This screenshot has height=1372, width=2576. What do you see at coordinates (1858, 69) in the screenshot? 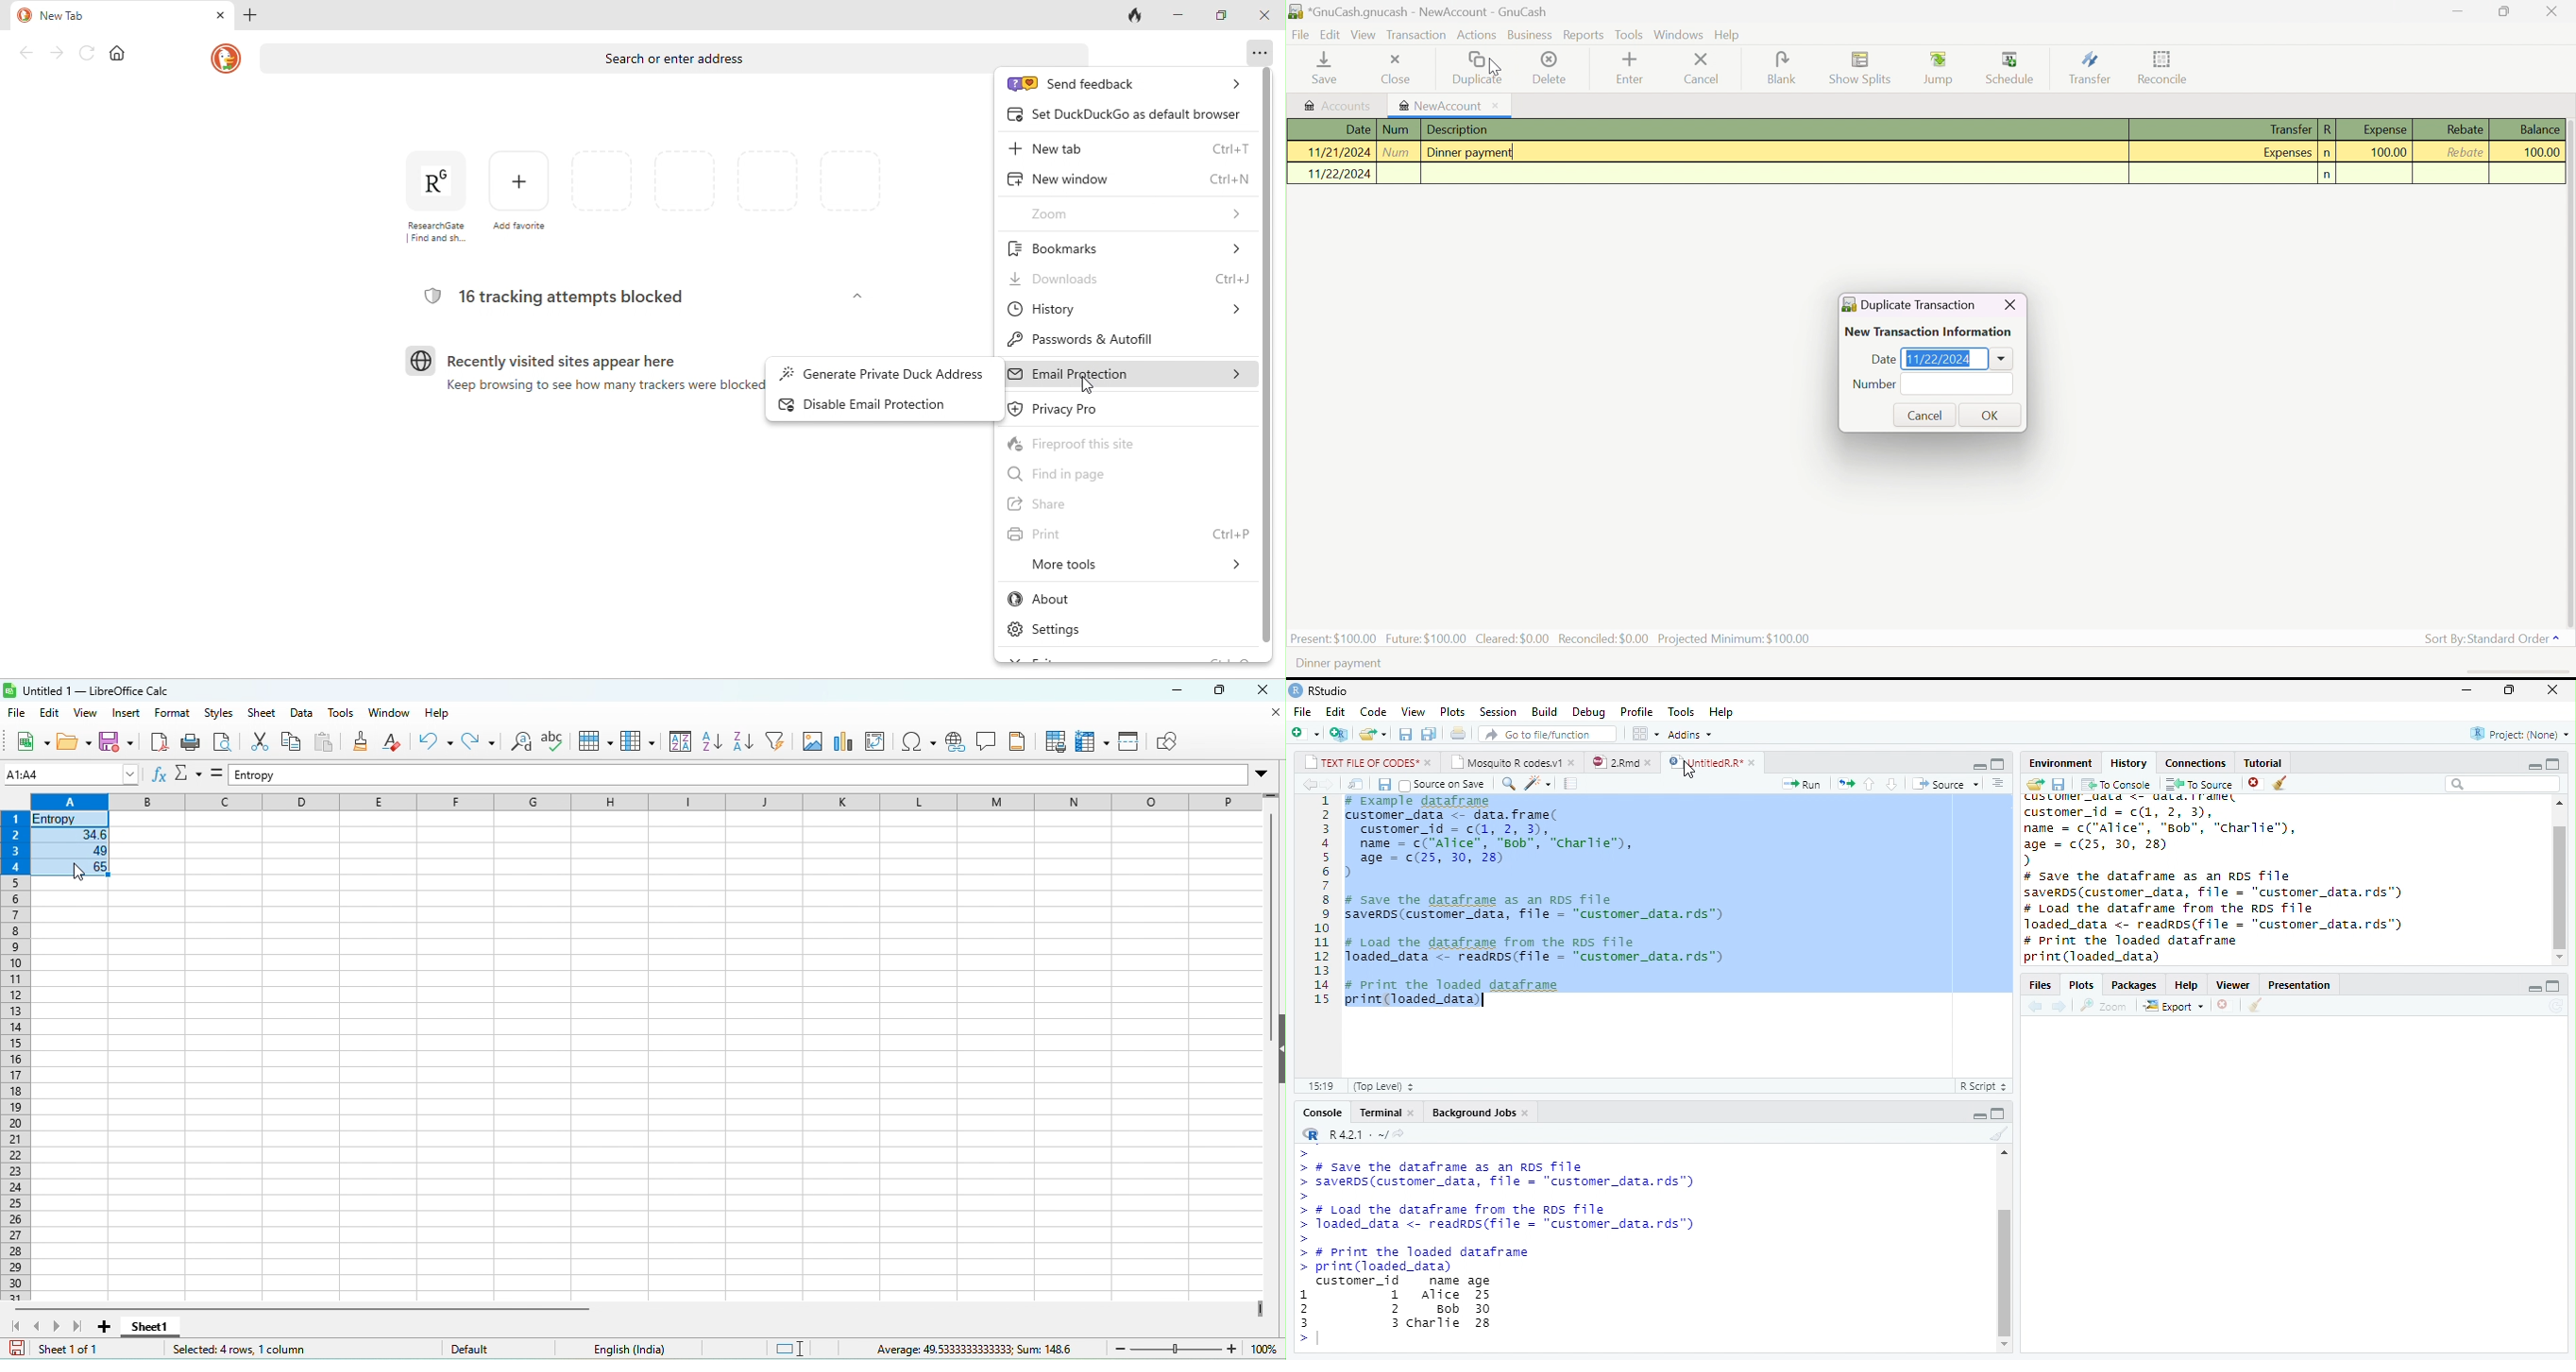
I see `Show Splits` at bounding box center [1858, 69].